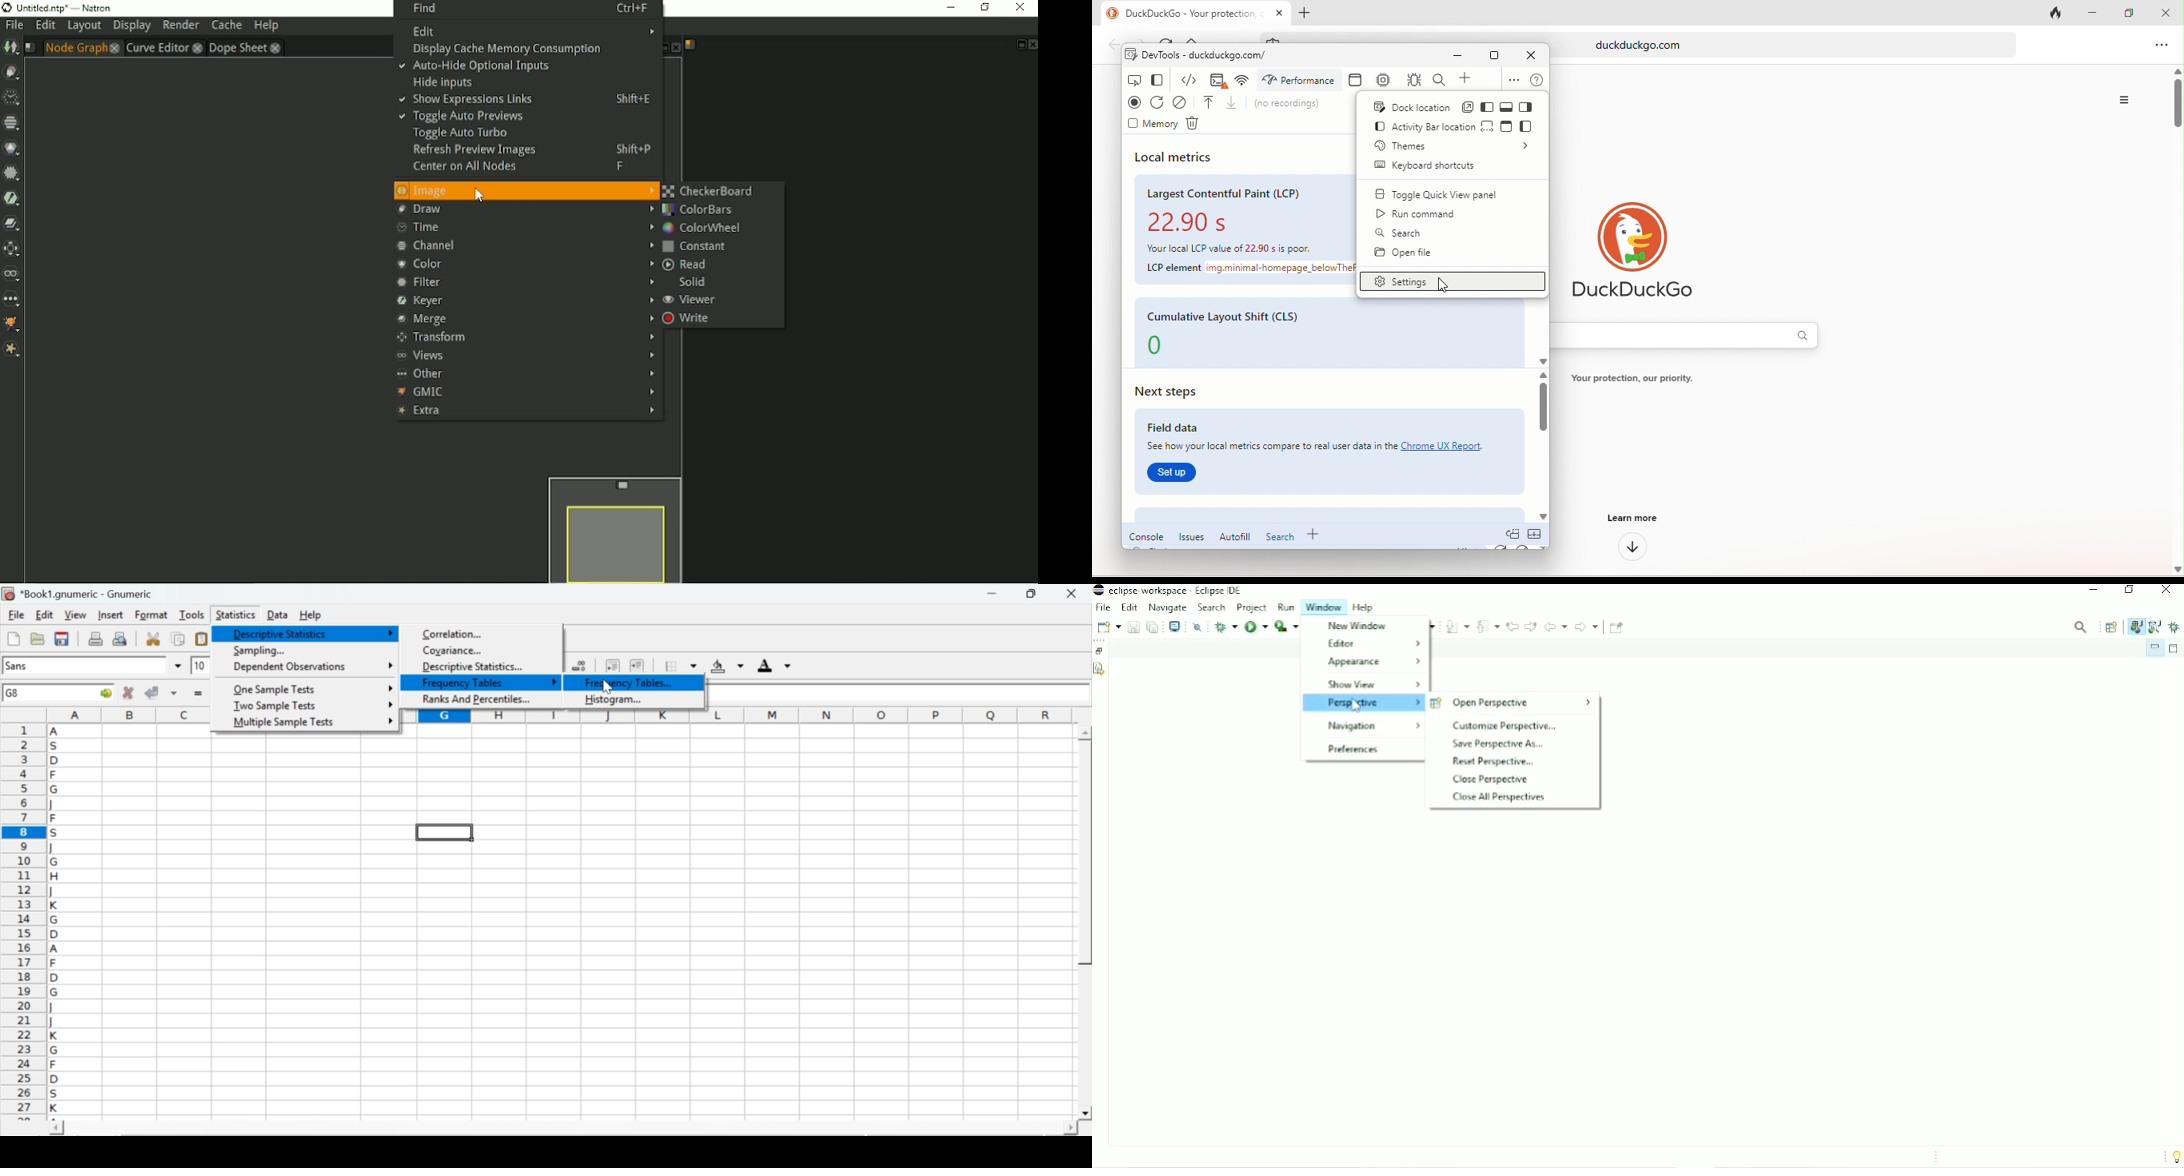 The height and width of the screenshot is (1176, 2184). What do you see at coordinates (391, 663) in the screenshot?
I see `more` at bounding box center [391, 663].